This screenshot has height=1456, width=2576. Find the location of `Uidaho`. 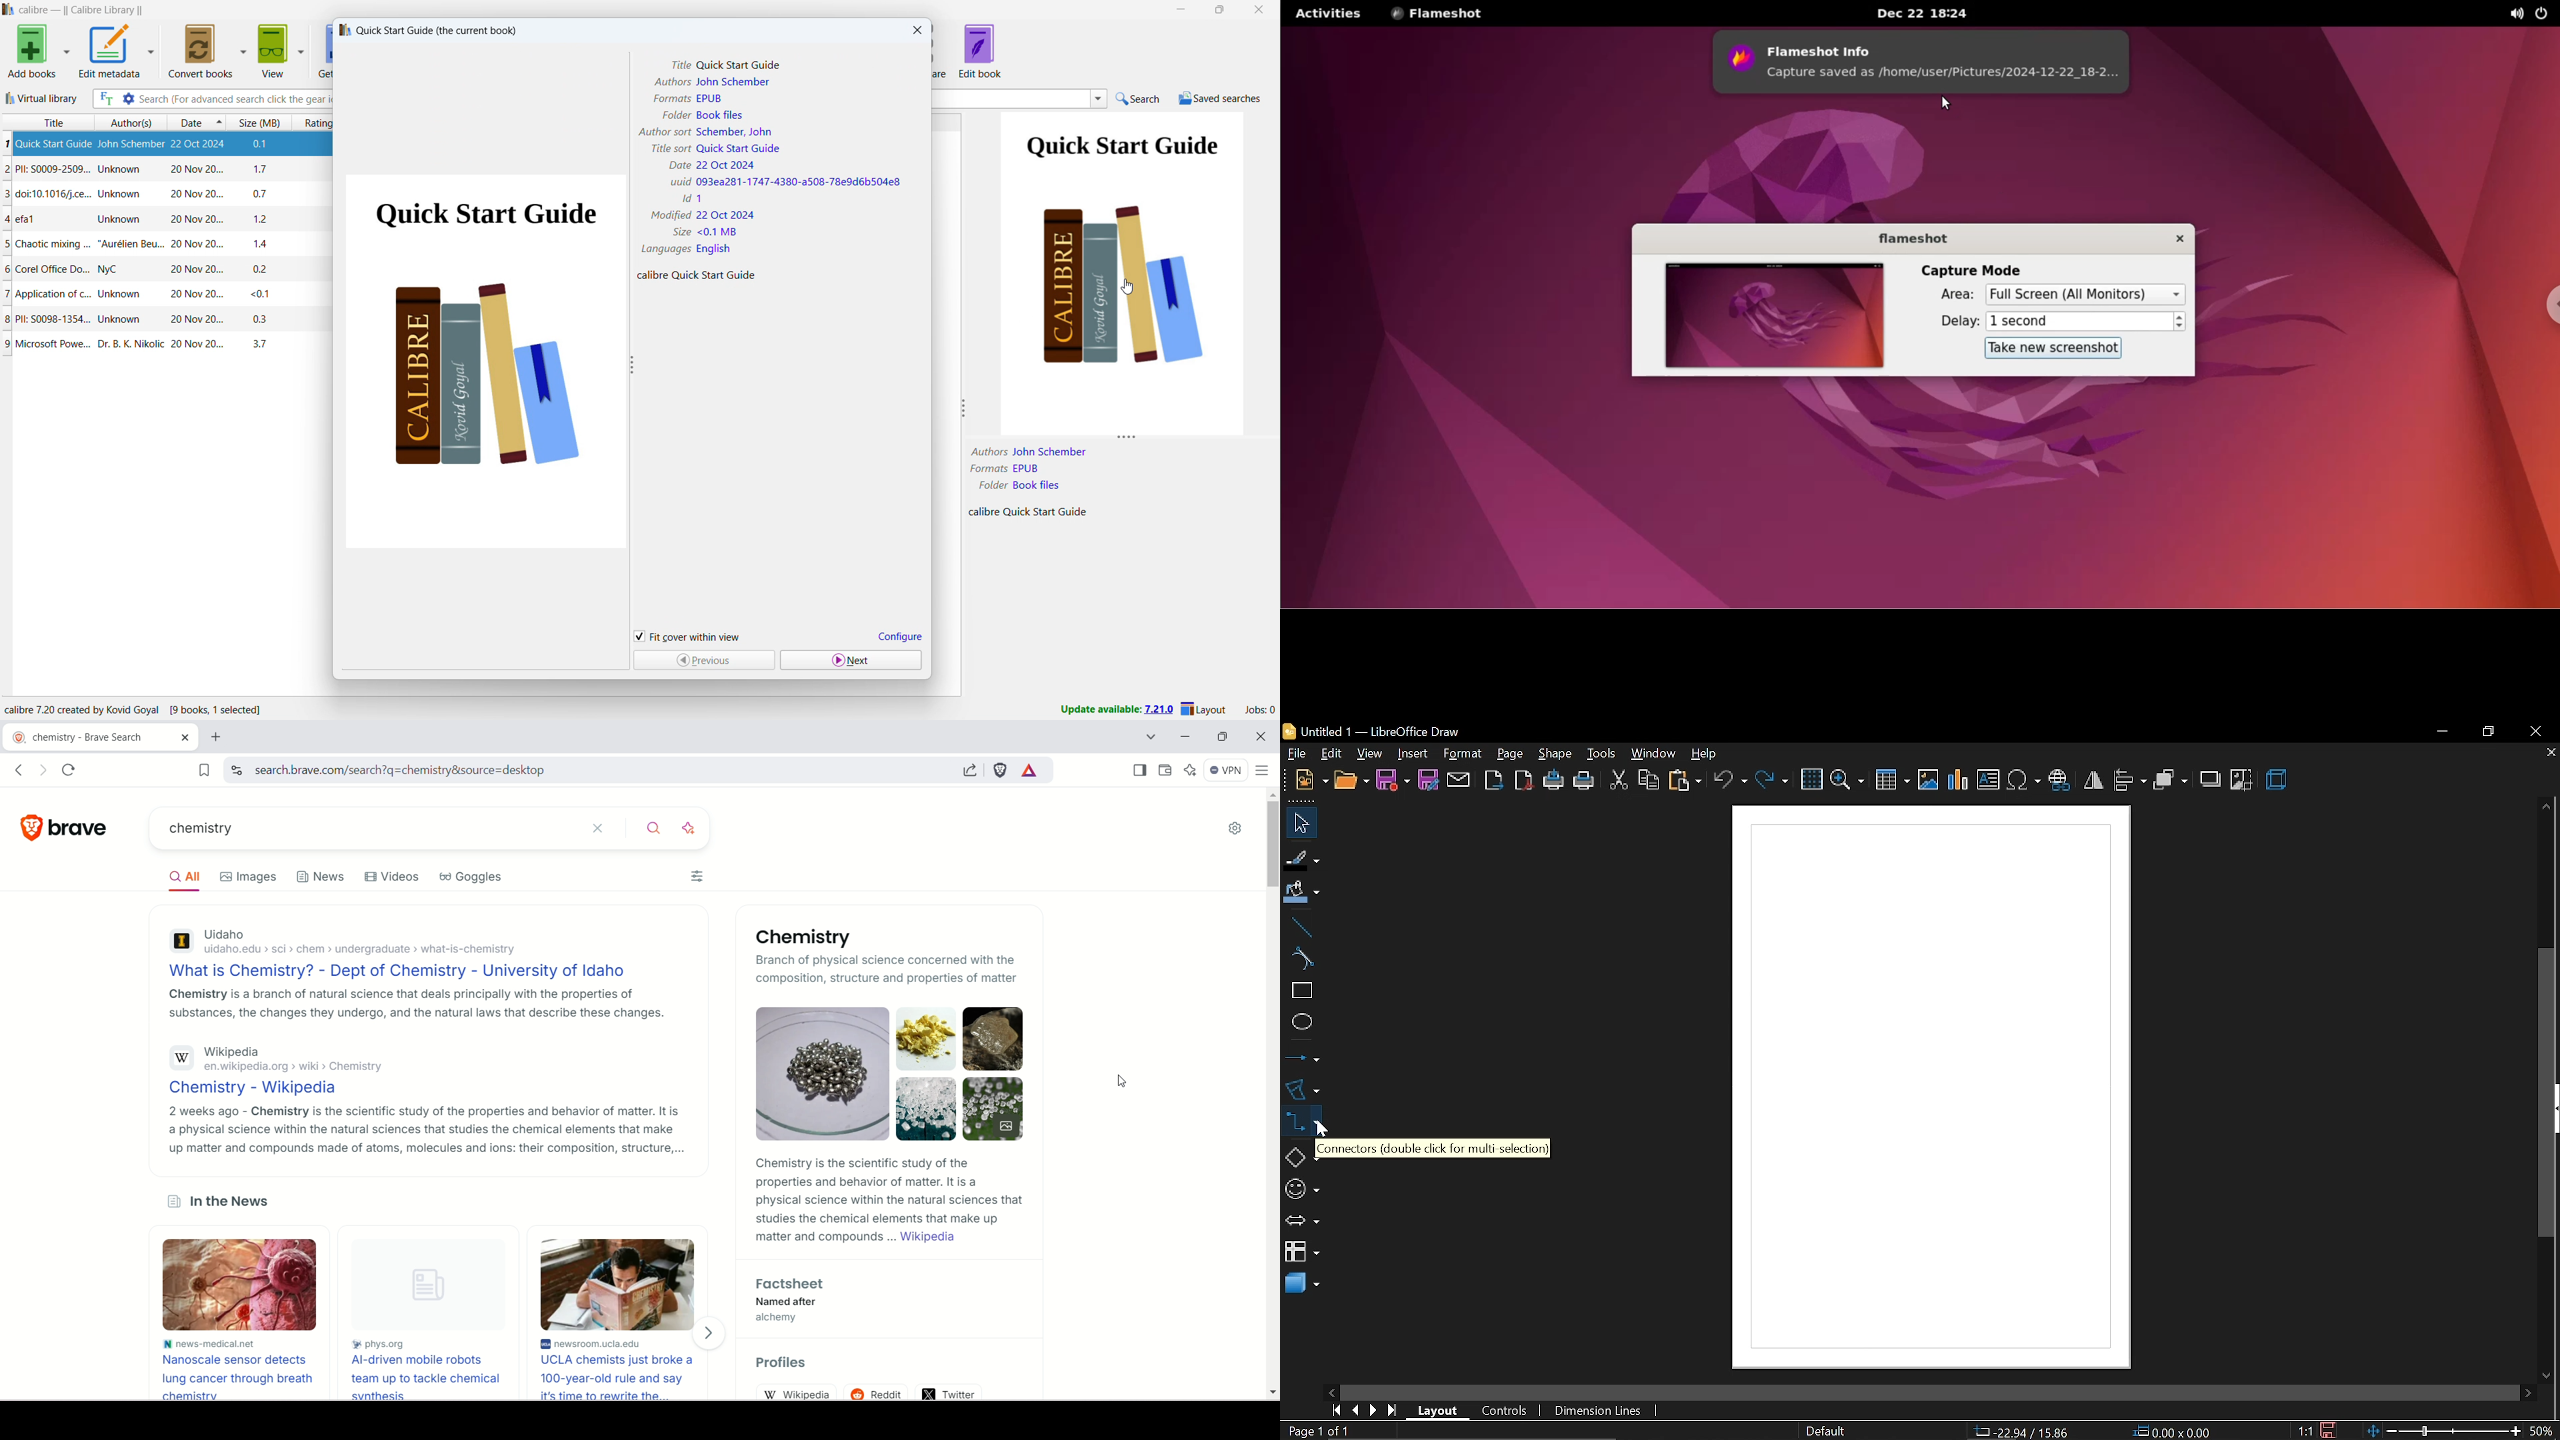

Uidaho is located at coordinates (231, 933).